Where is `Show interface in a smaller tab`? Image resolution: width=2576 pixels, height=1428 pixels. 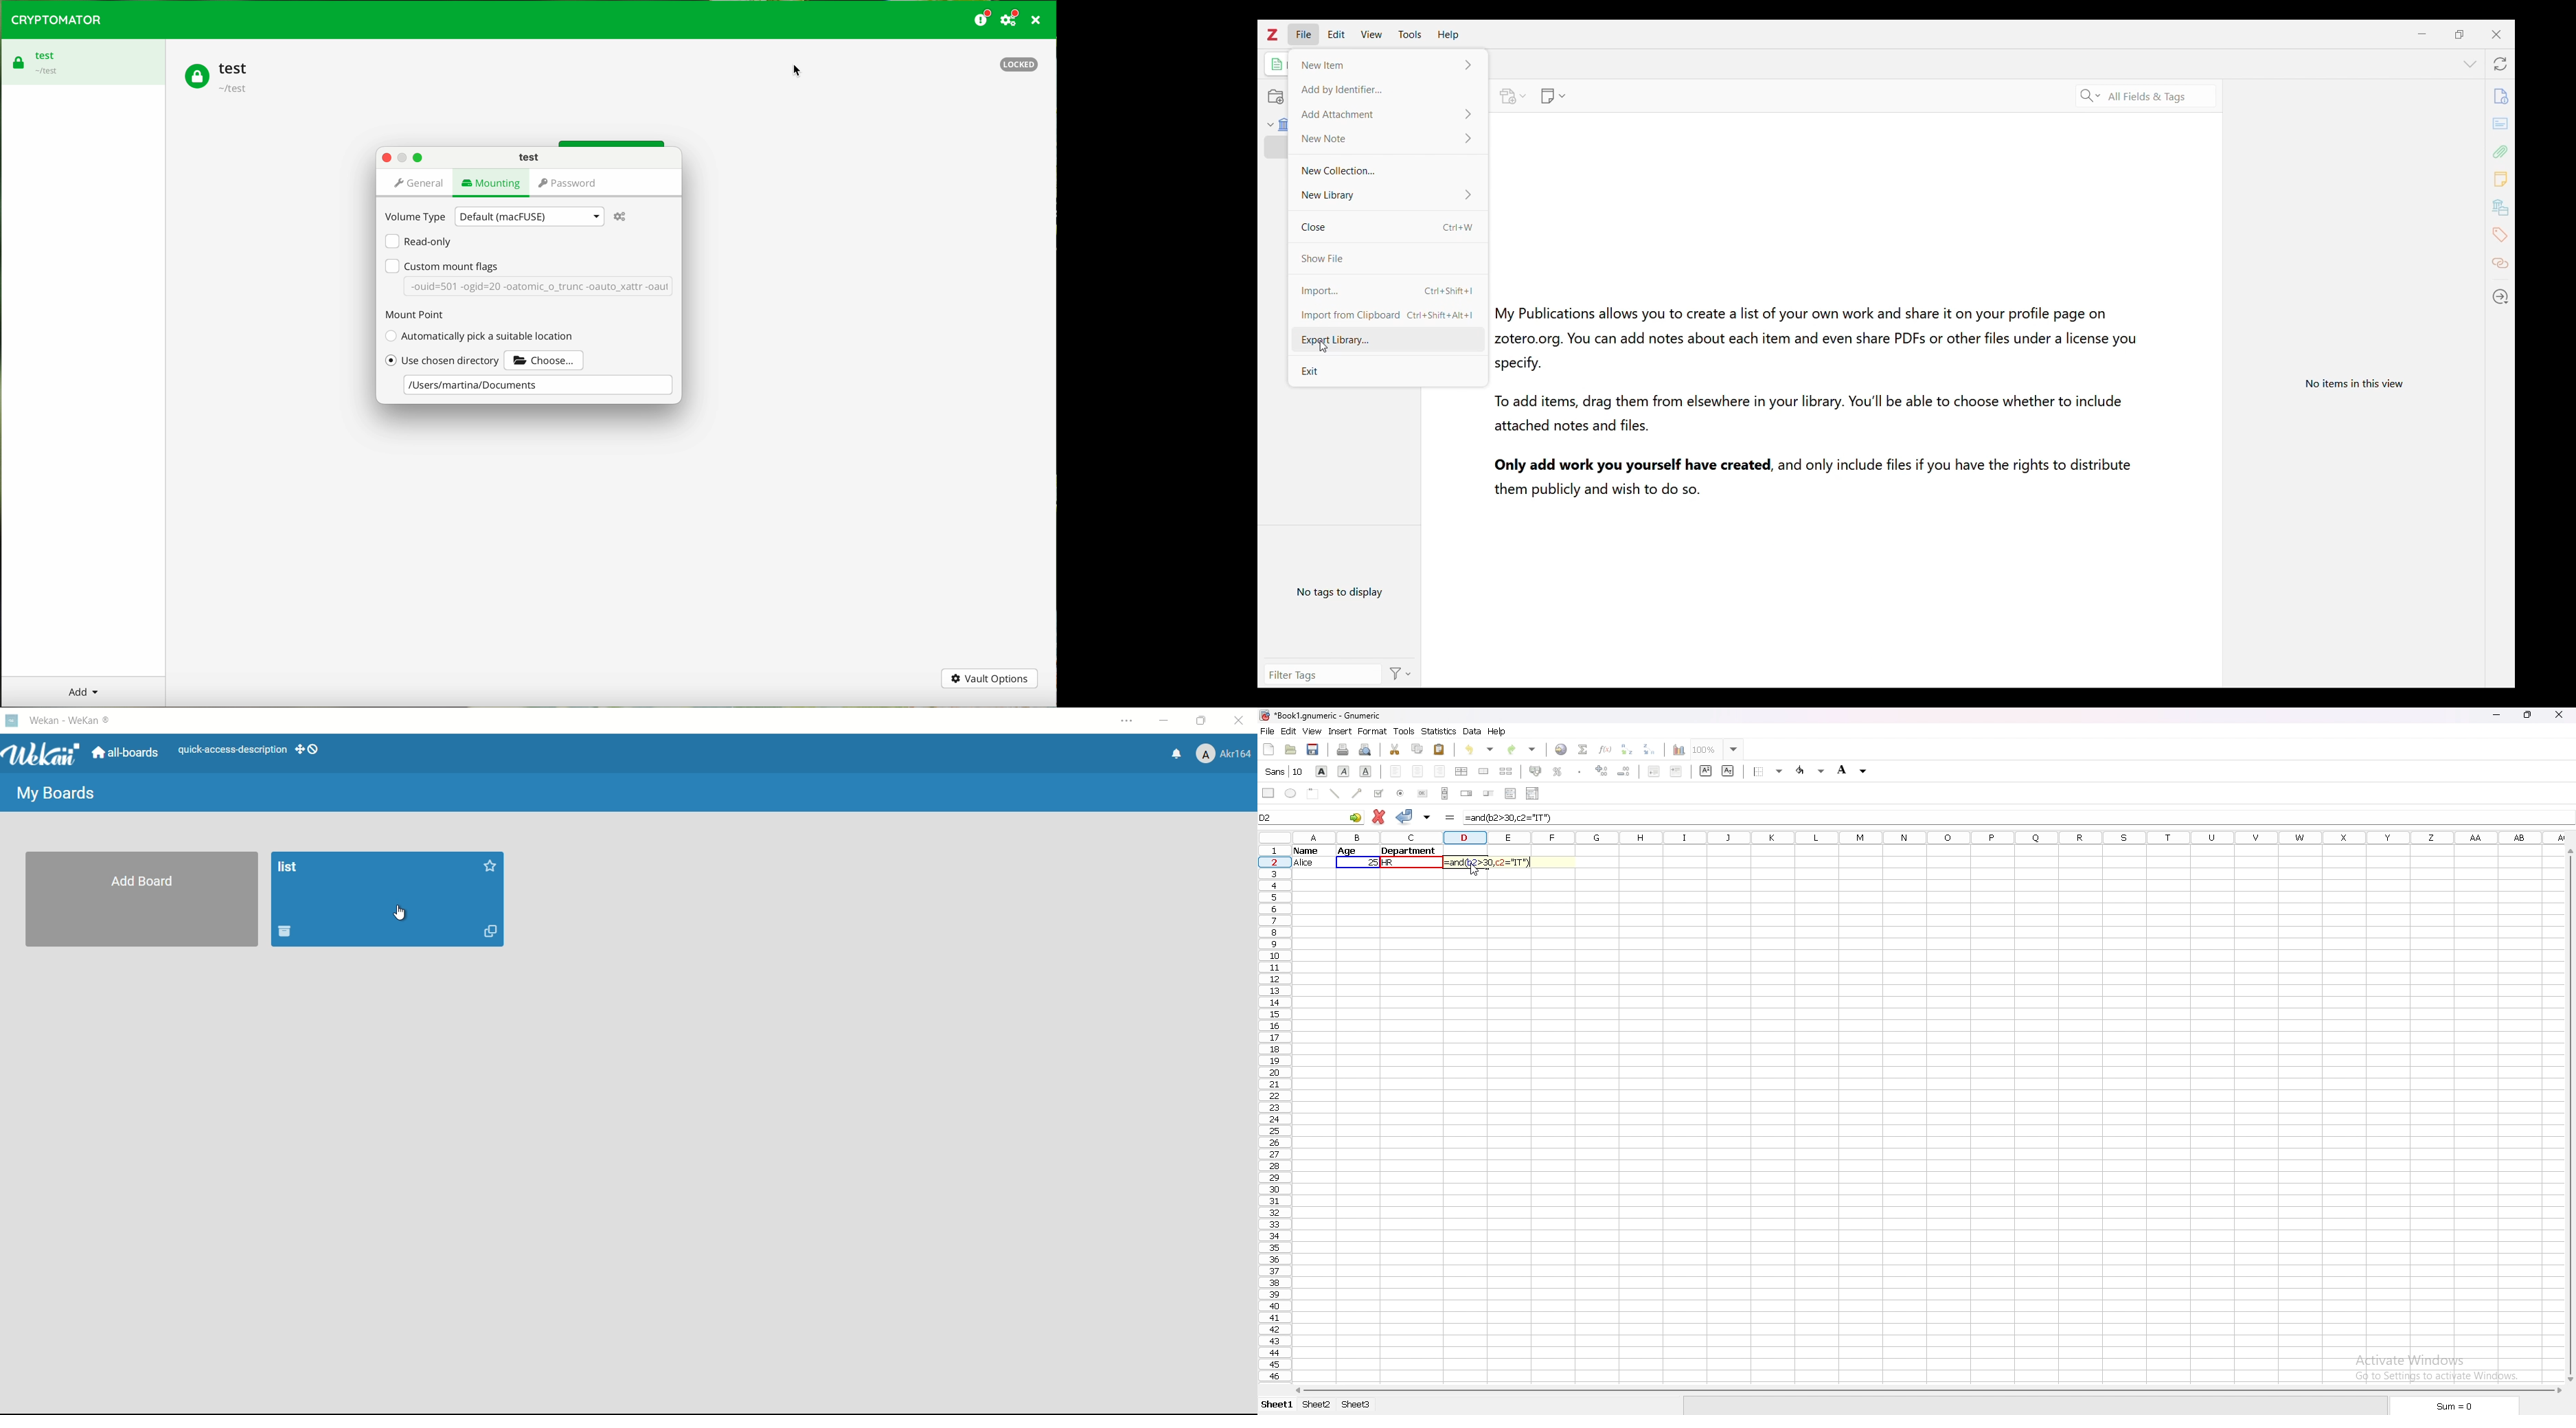
Show interface in a smaller tab is located at coordinates (2459, 34).